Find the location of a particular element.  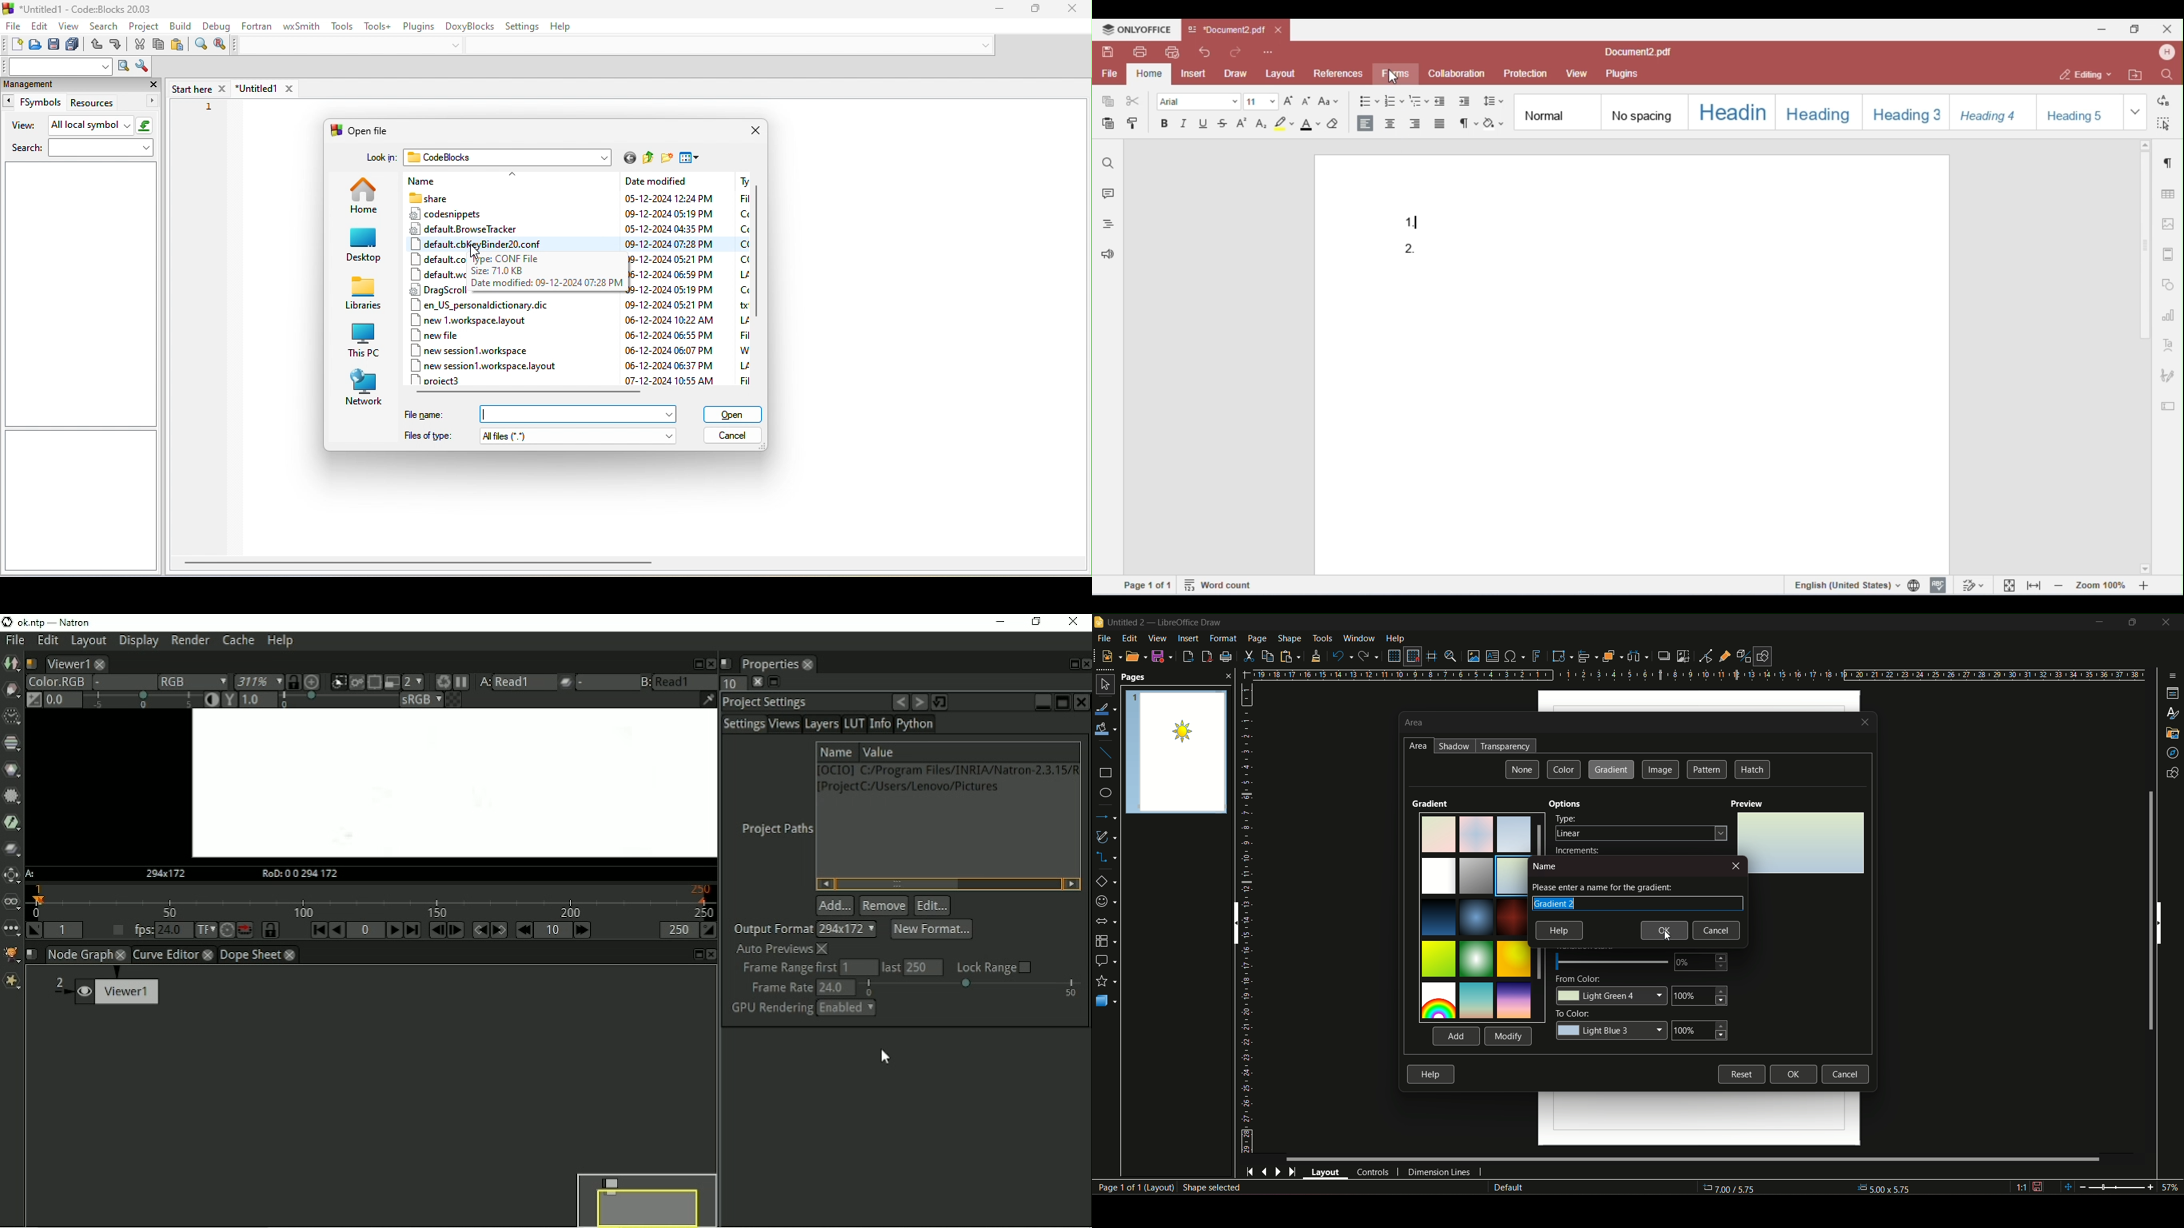

look in is located at coordinates (378, 161).